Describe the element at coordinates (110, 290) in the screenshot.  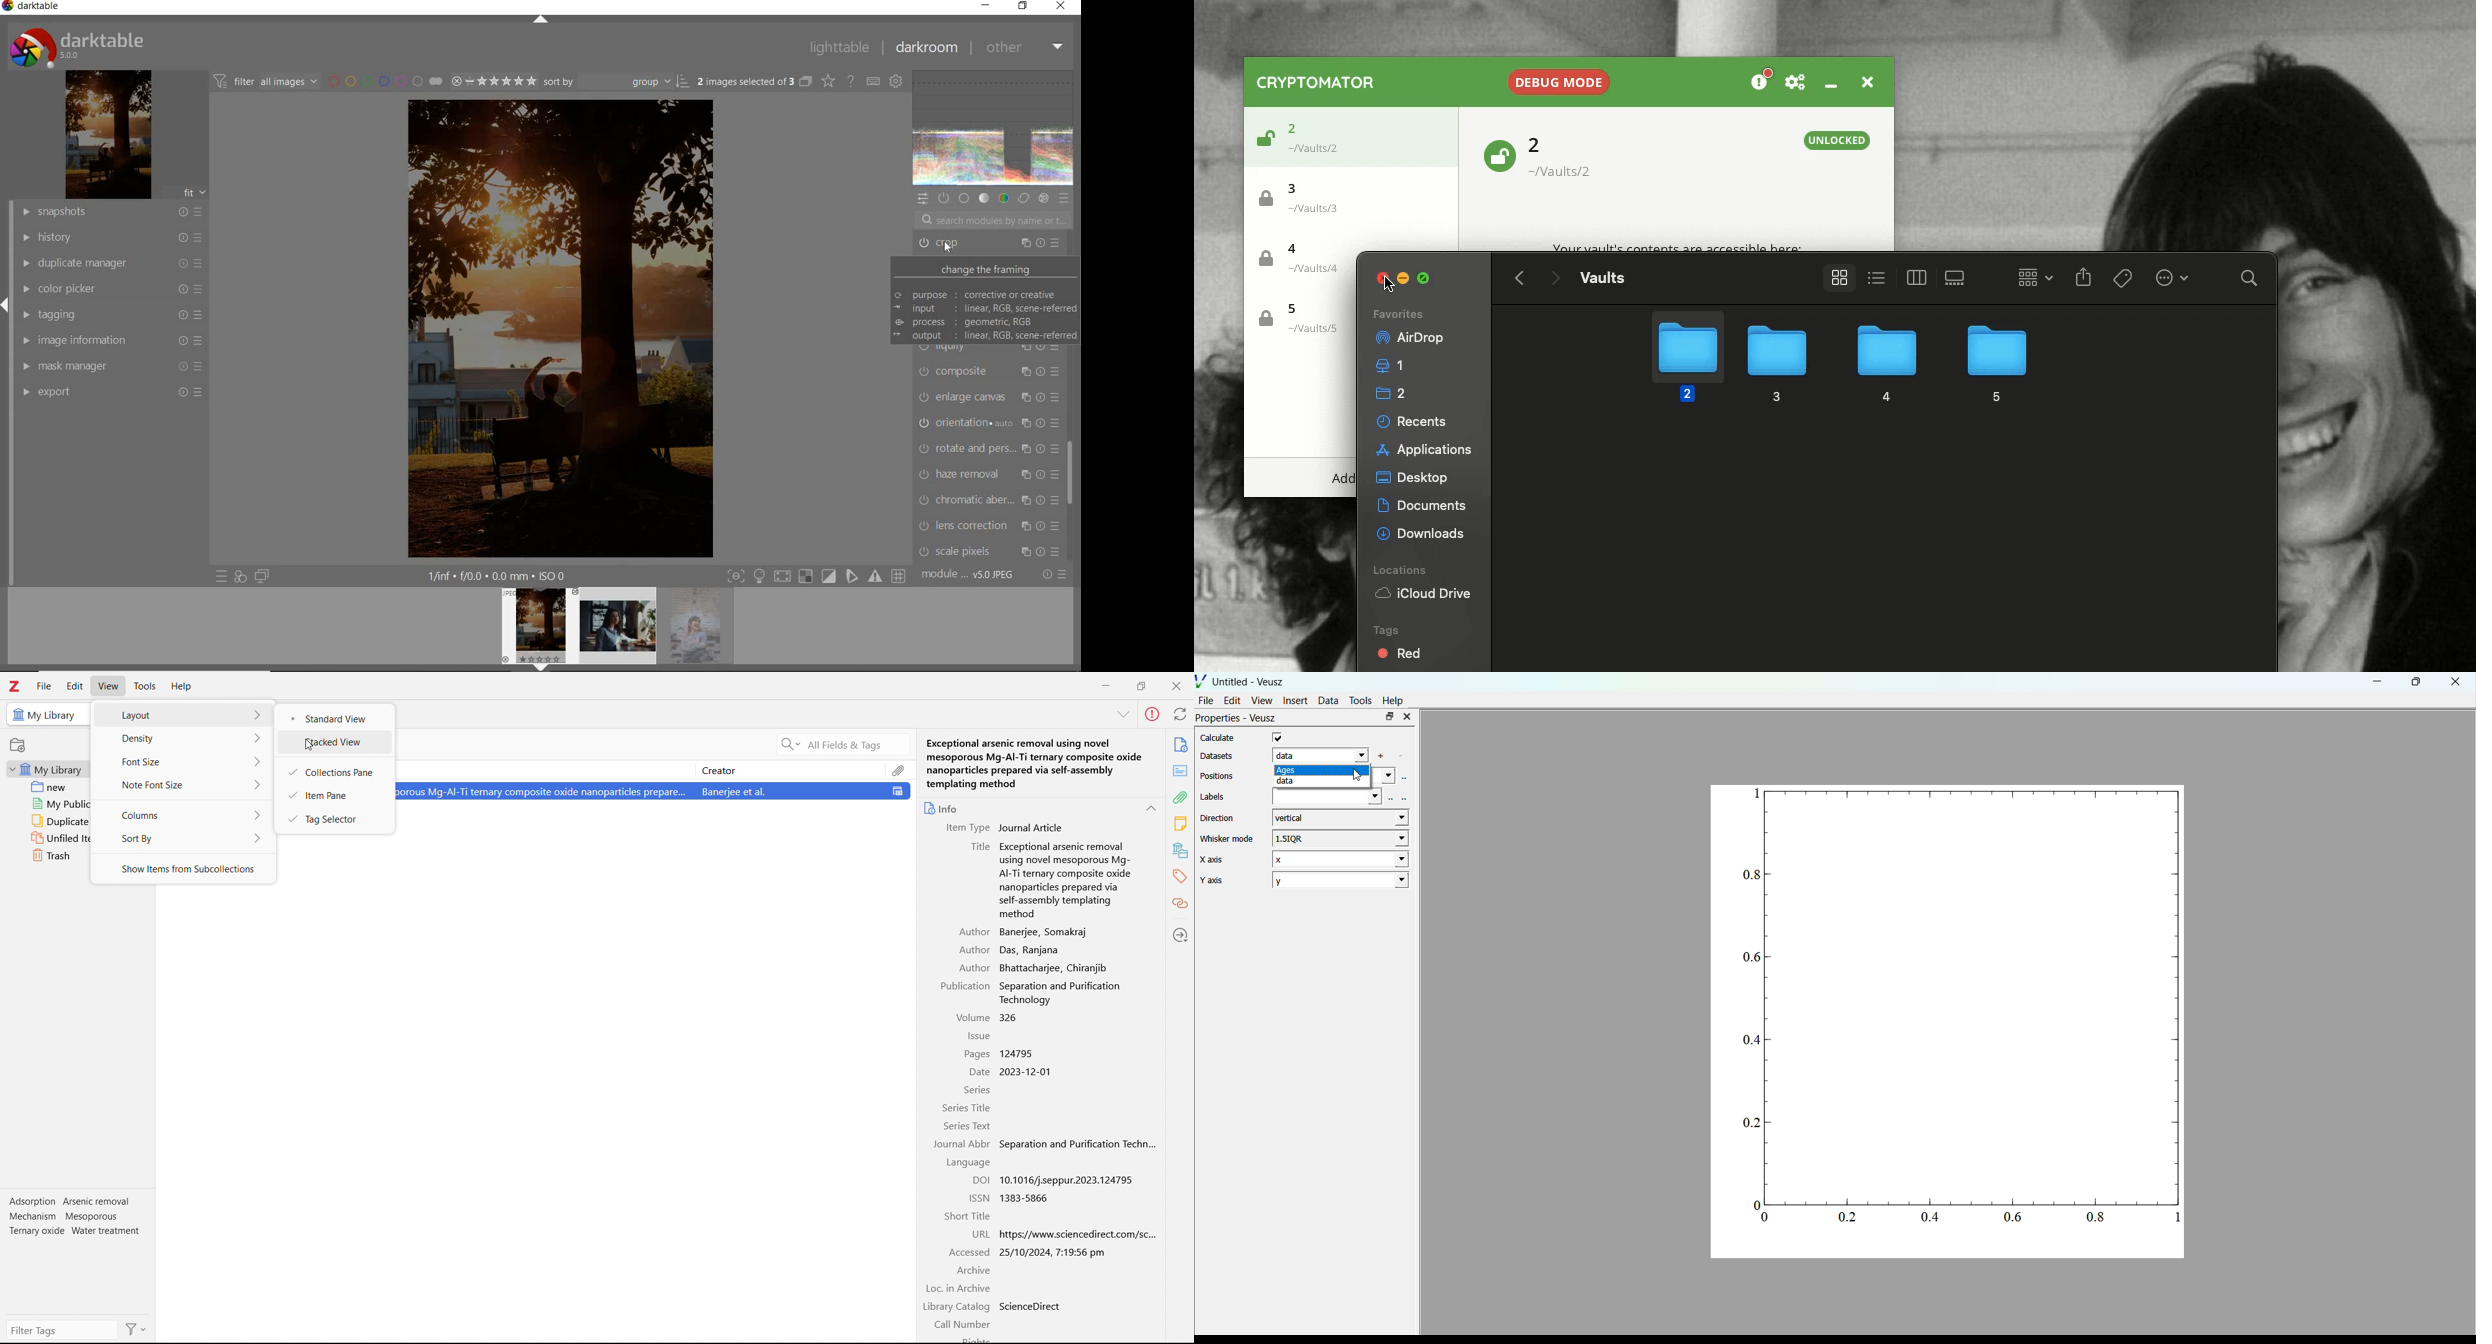
I see `color picker` at that location.